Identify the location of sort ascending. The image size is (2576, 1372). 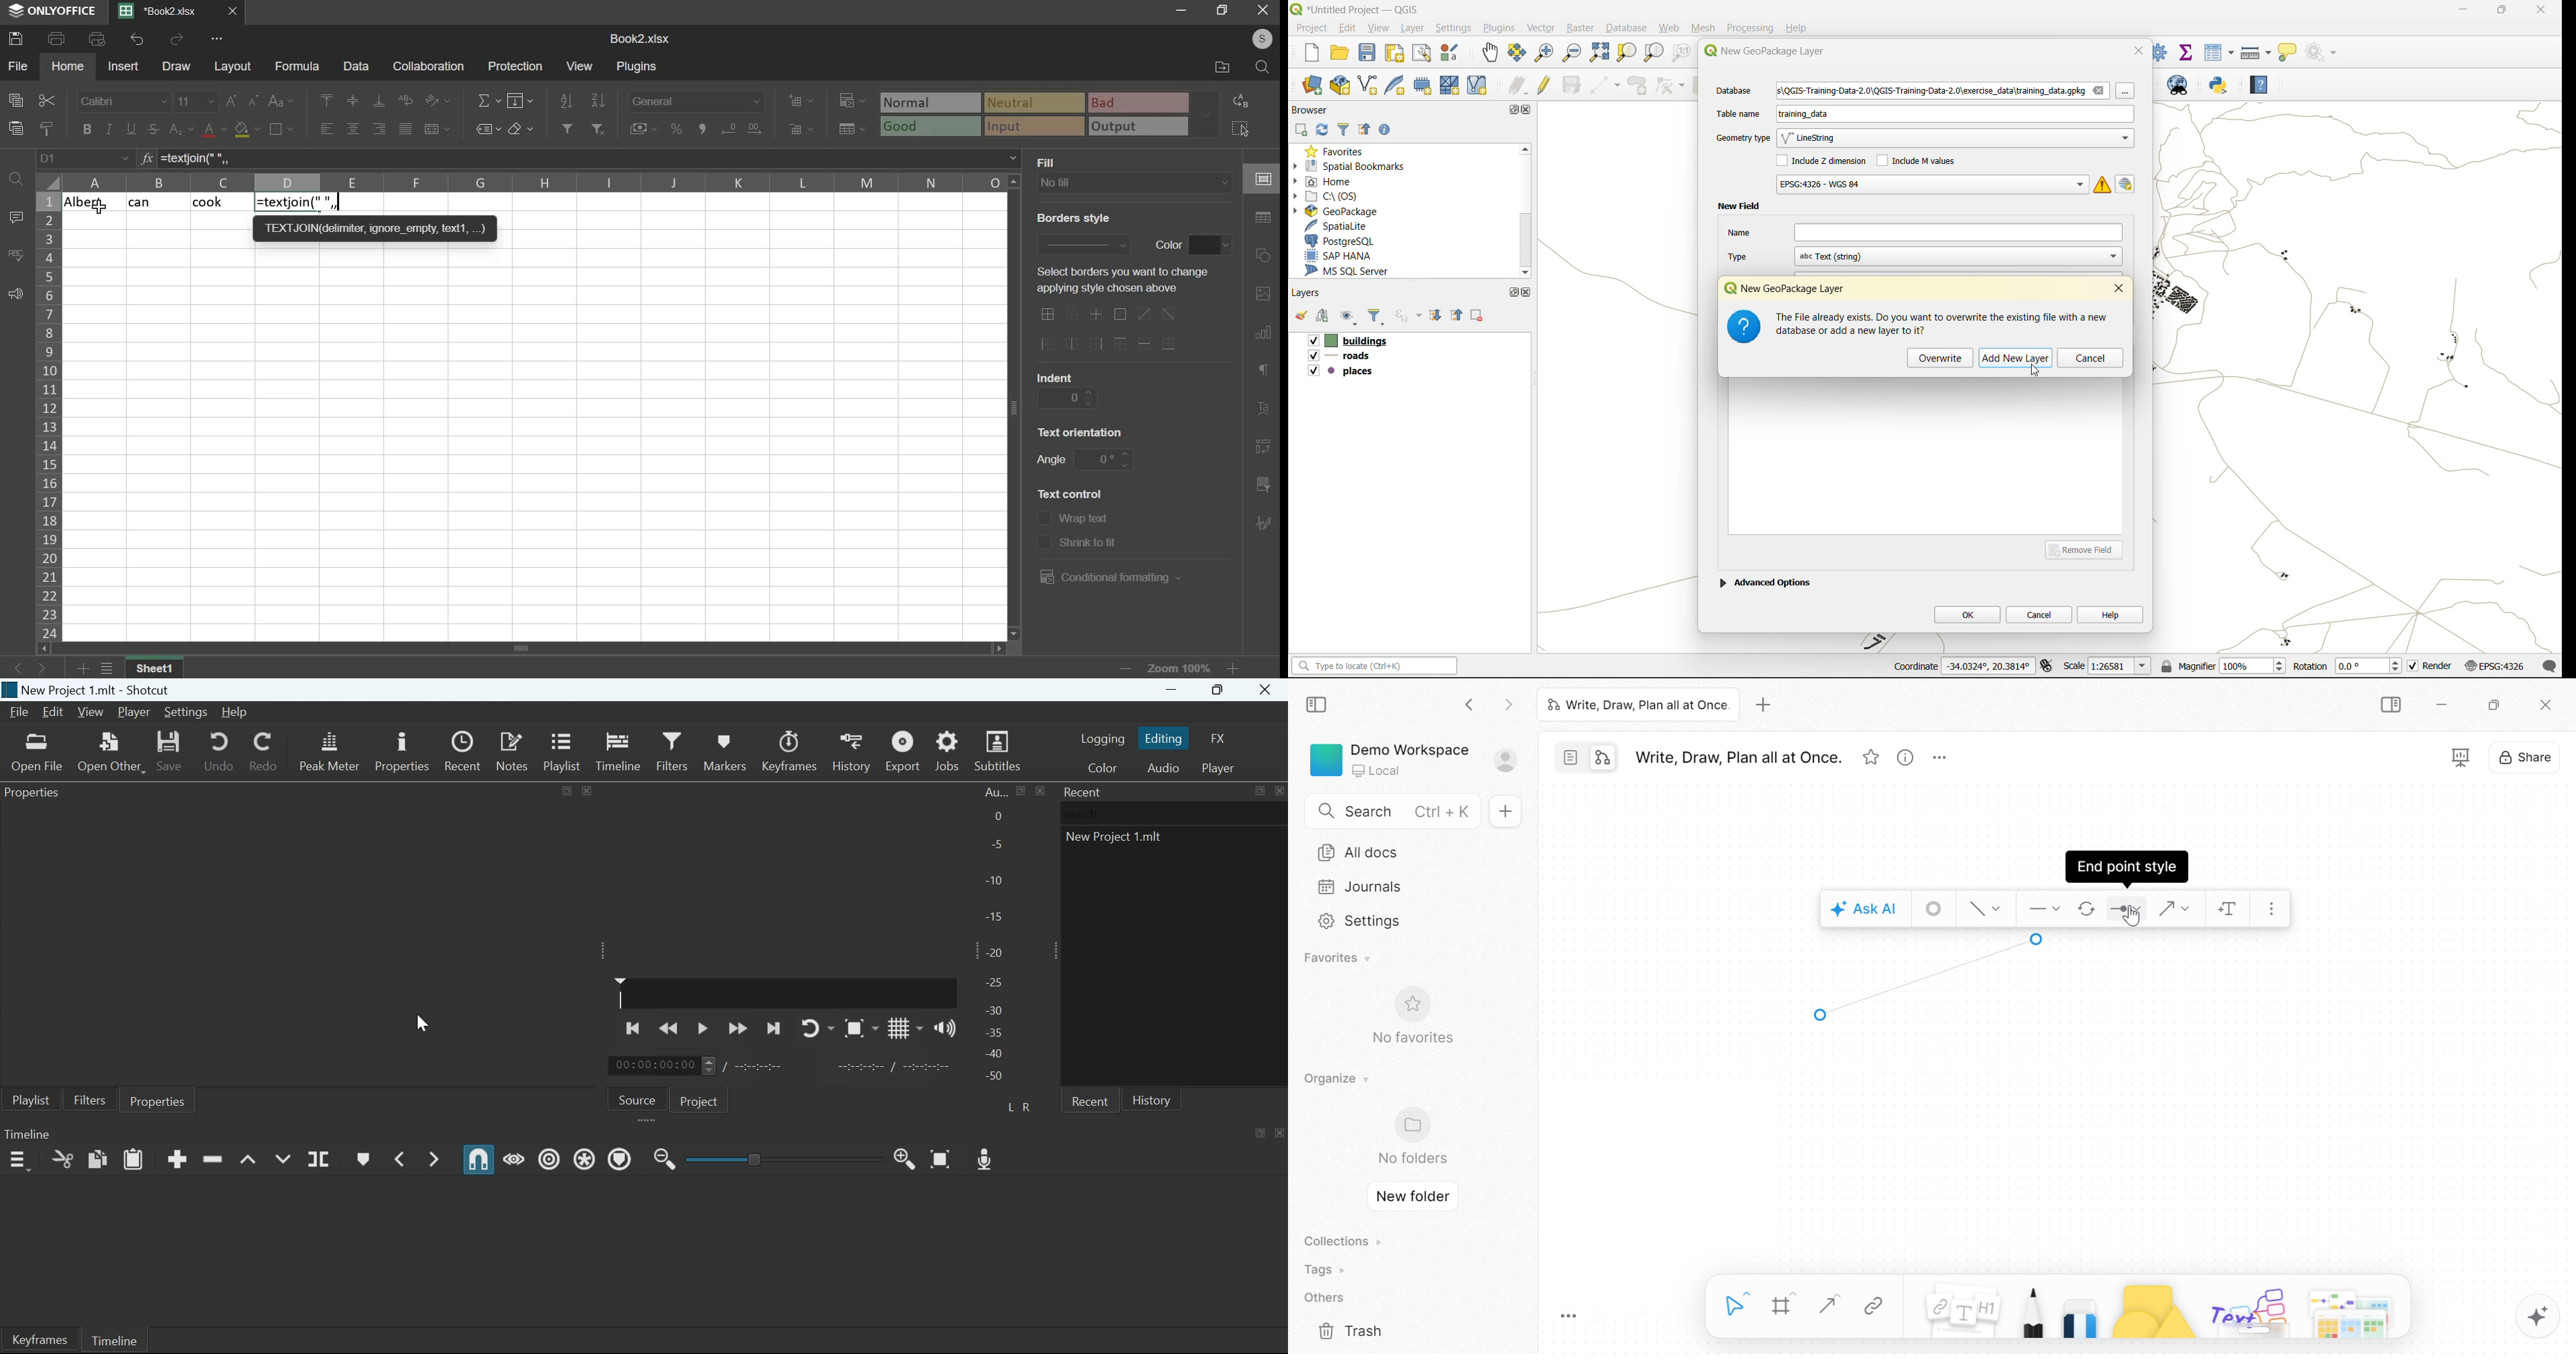
(566, 99).